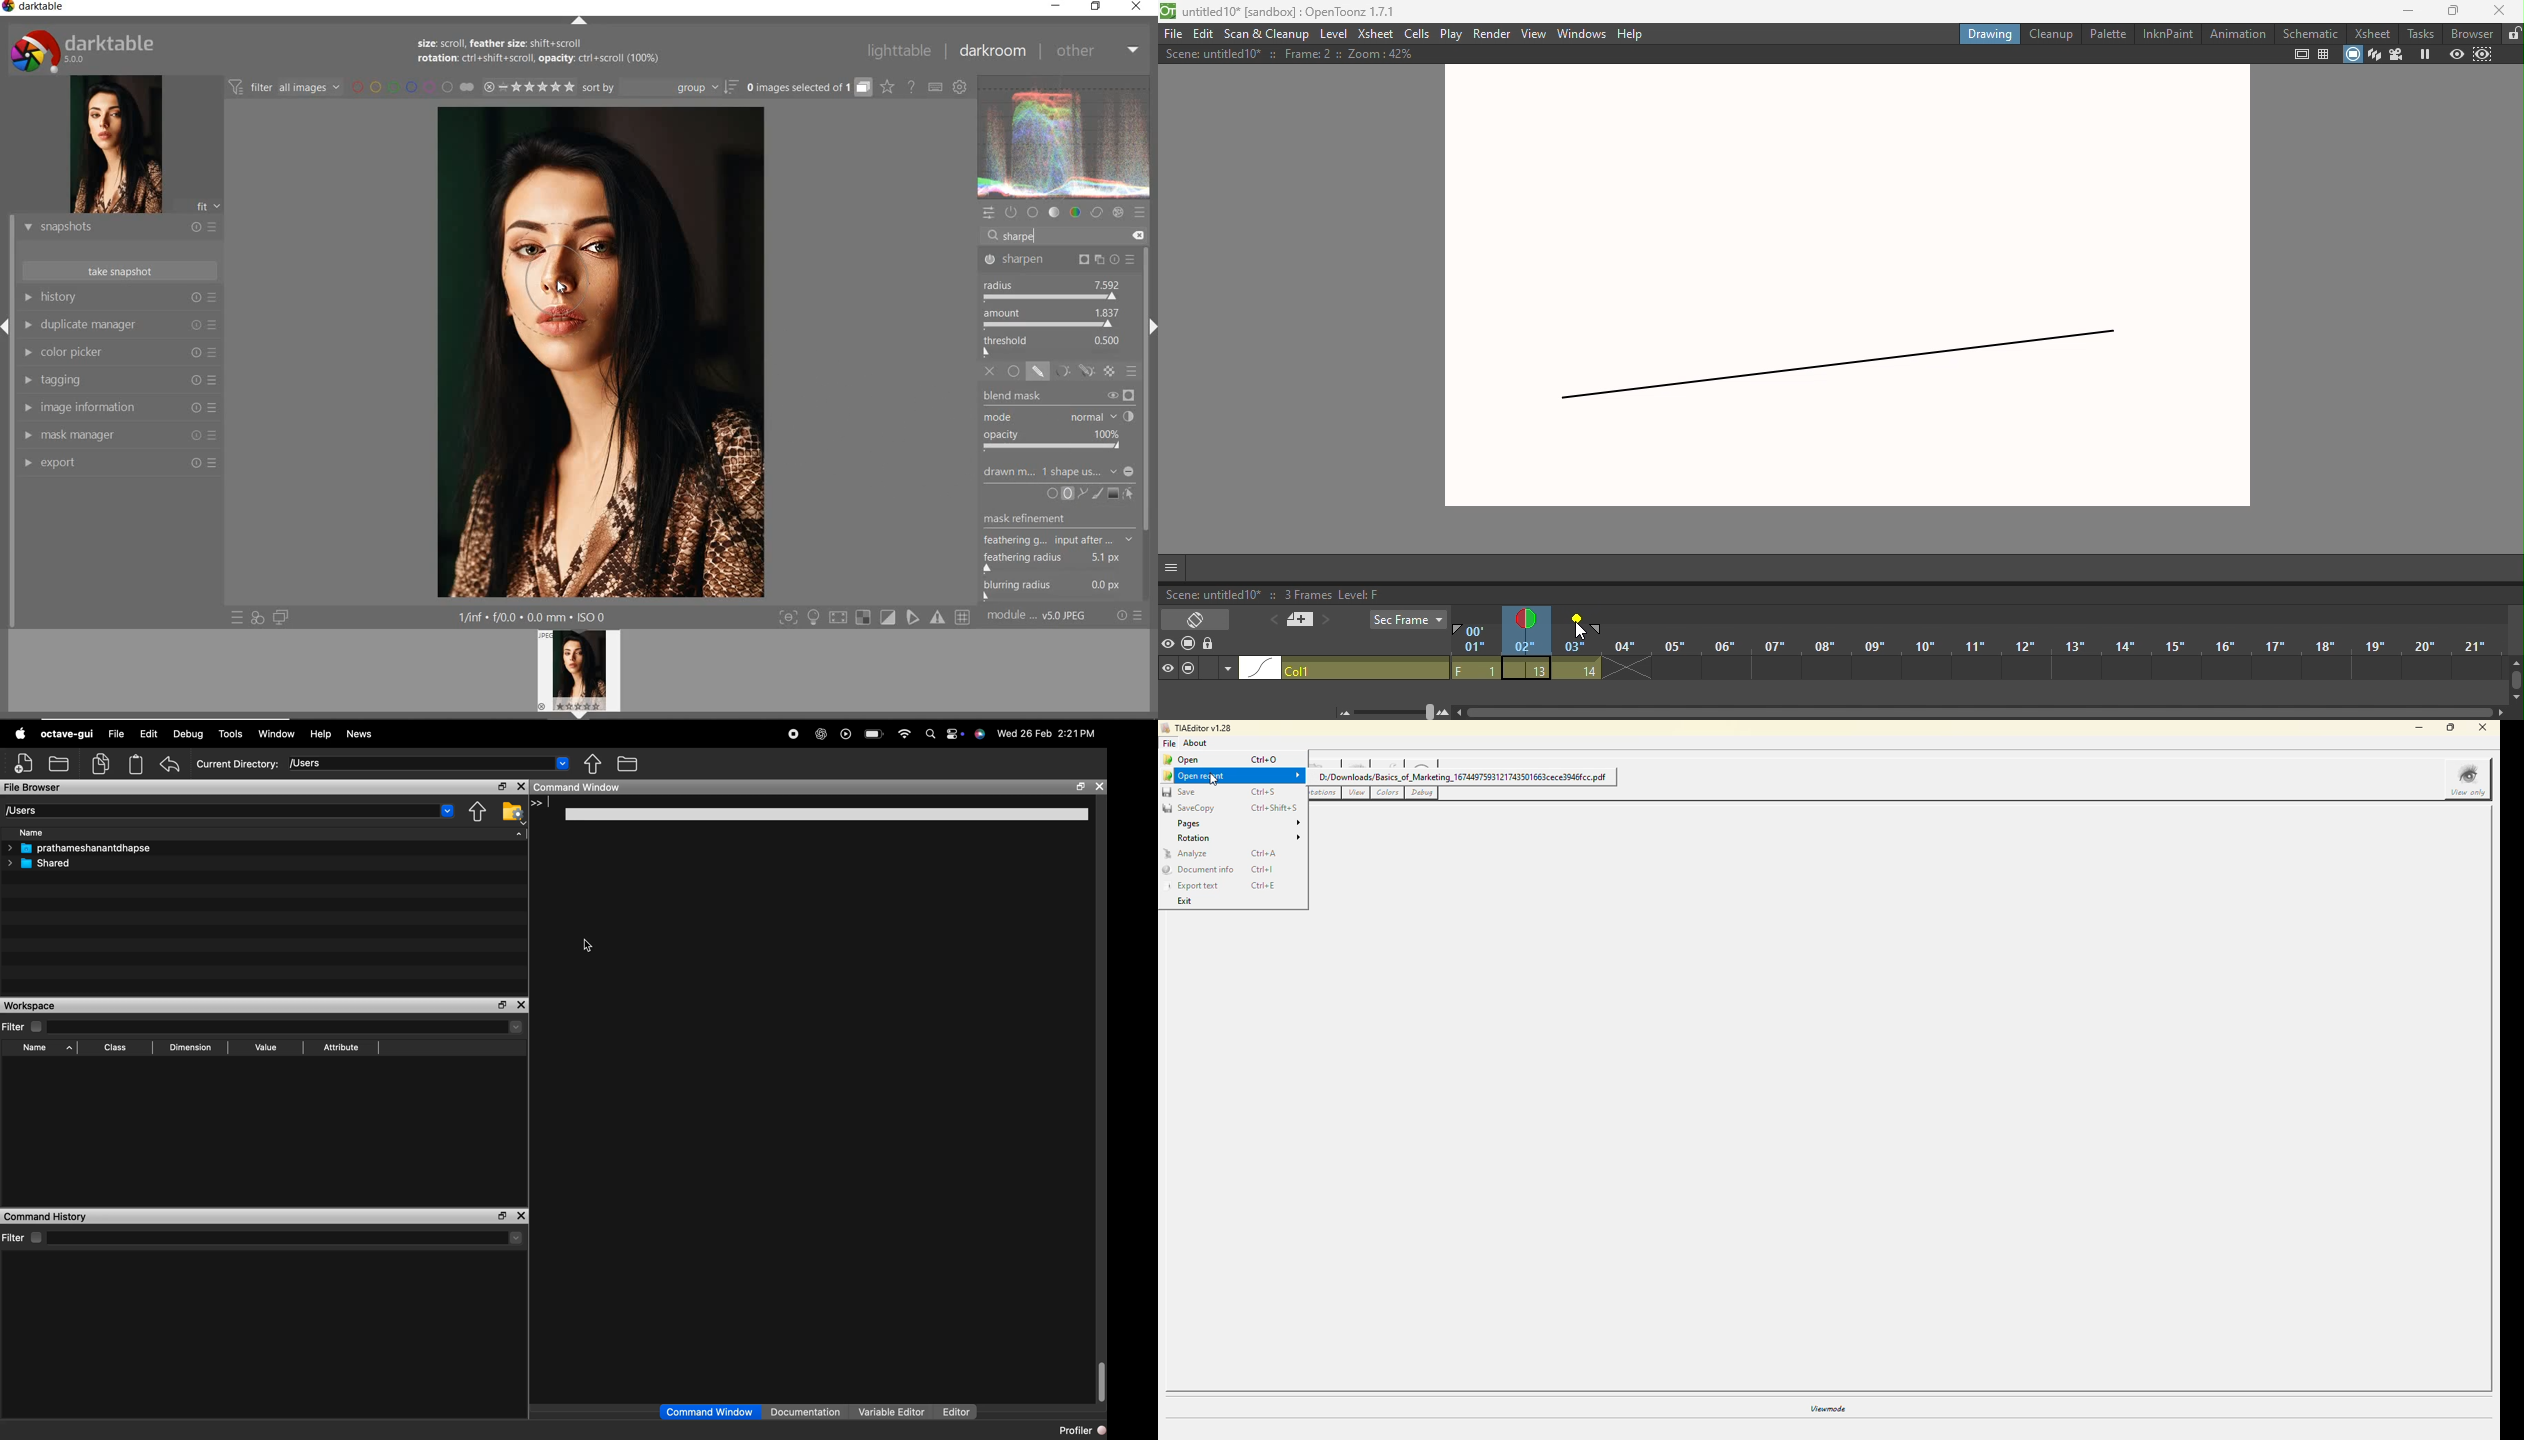 This screenshot has width=2548, height=1456. I want to click on profile , so click(588, 672).